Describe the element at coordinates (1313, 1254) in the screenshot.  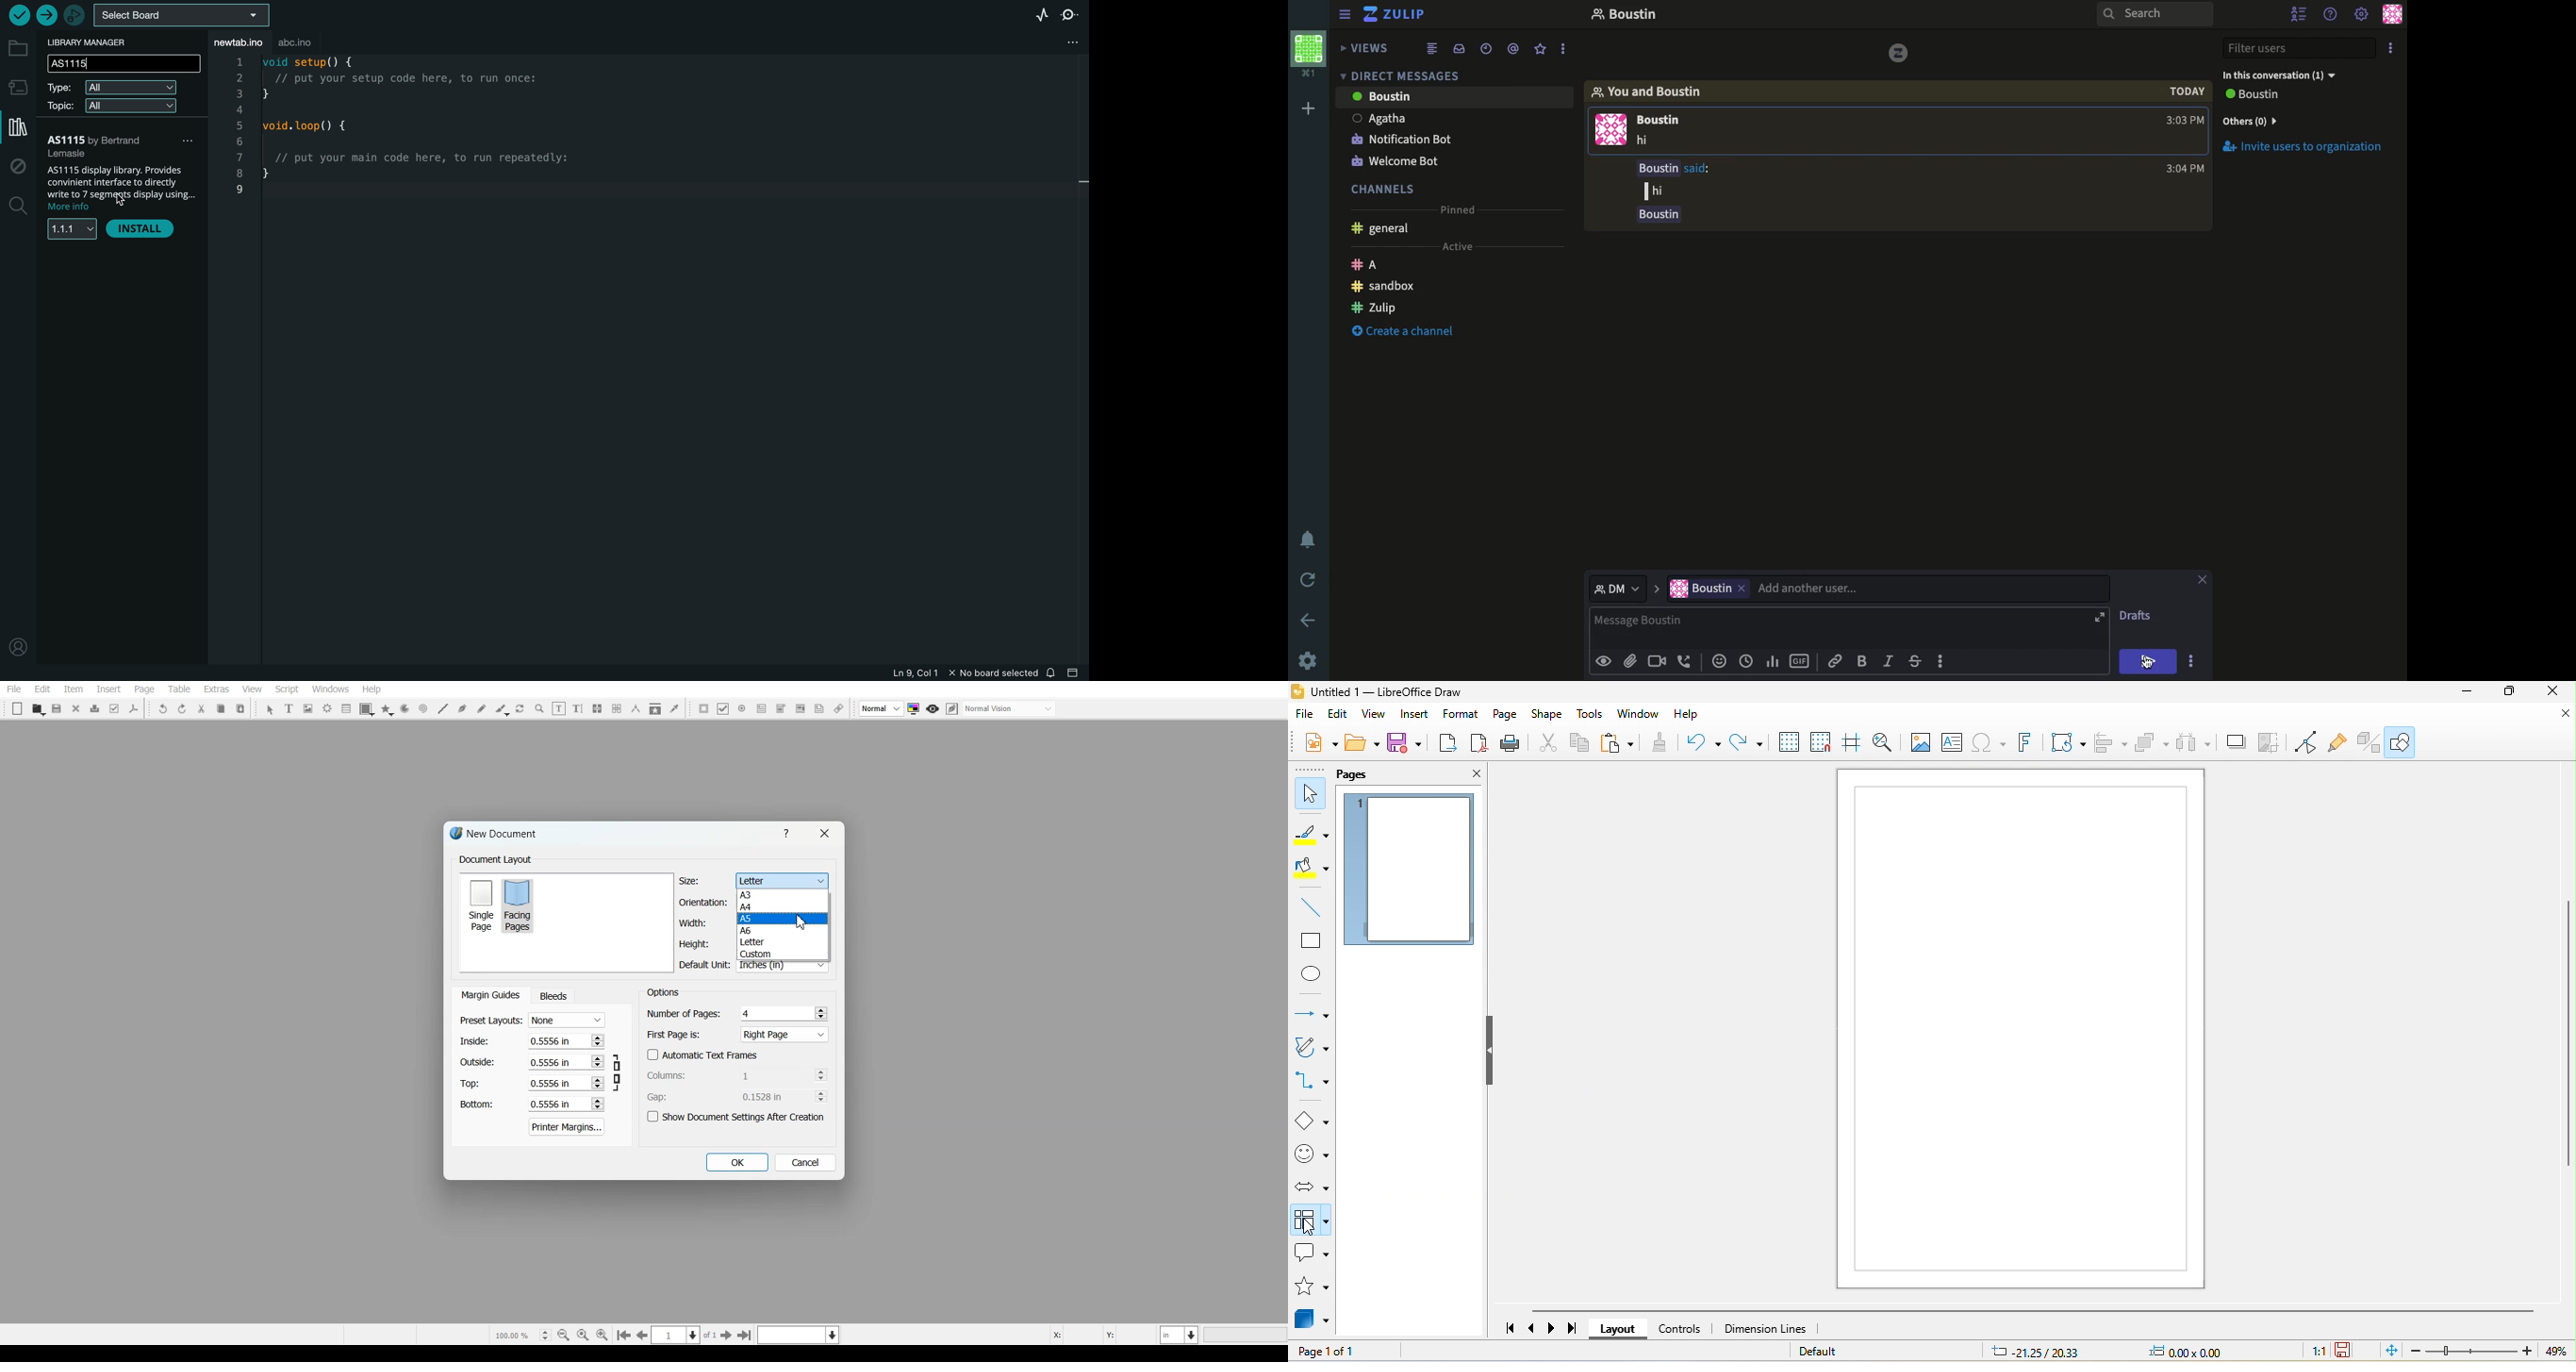
I see `callout shape` at that location.